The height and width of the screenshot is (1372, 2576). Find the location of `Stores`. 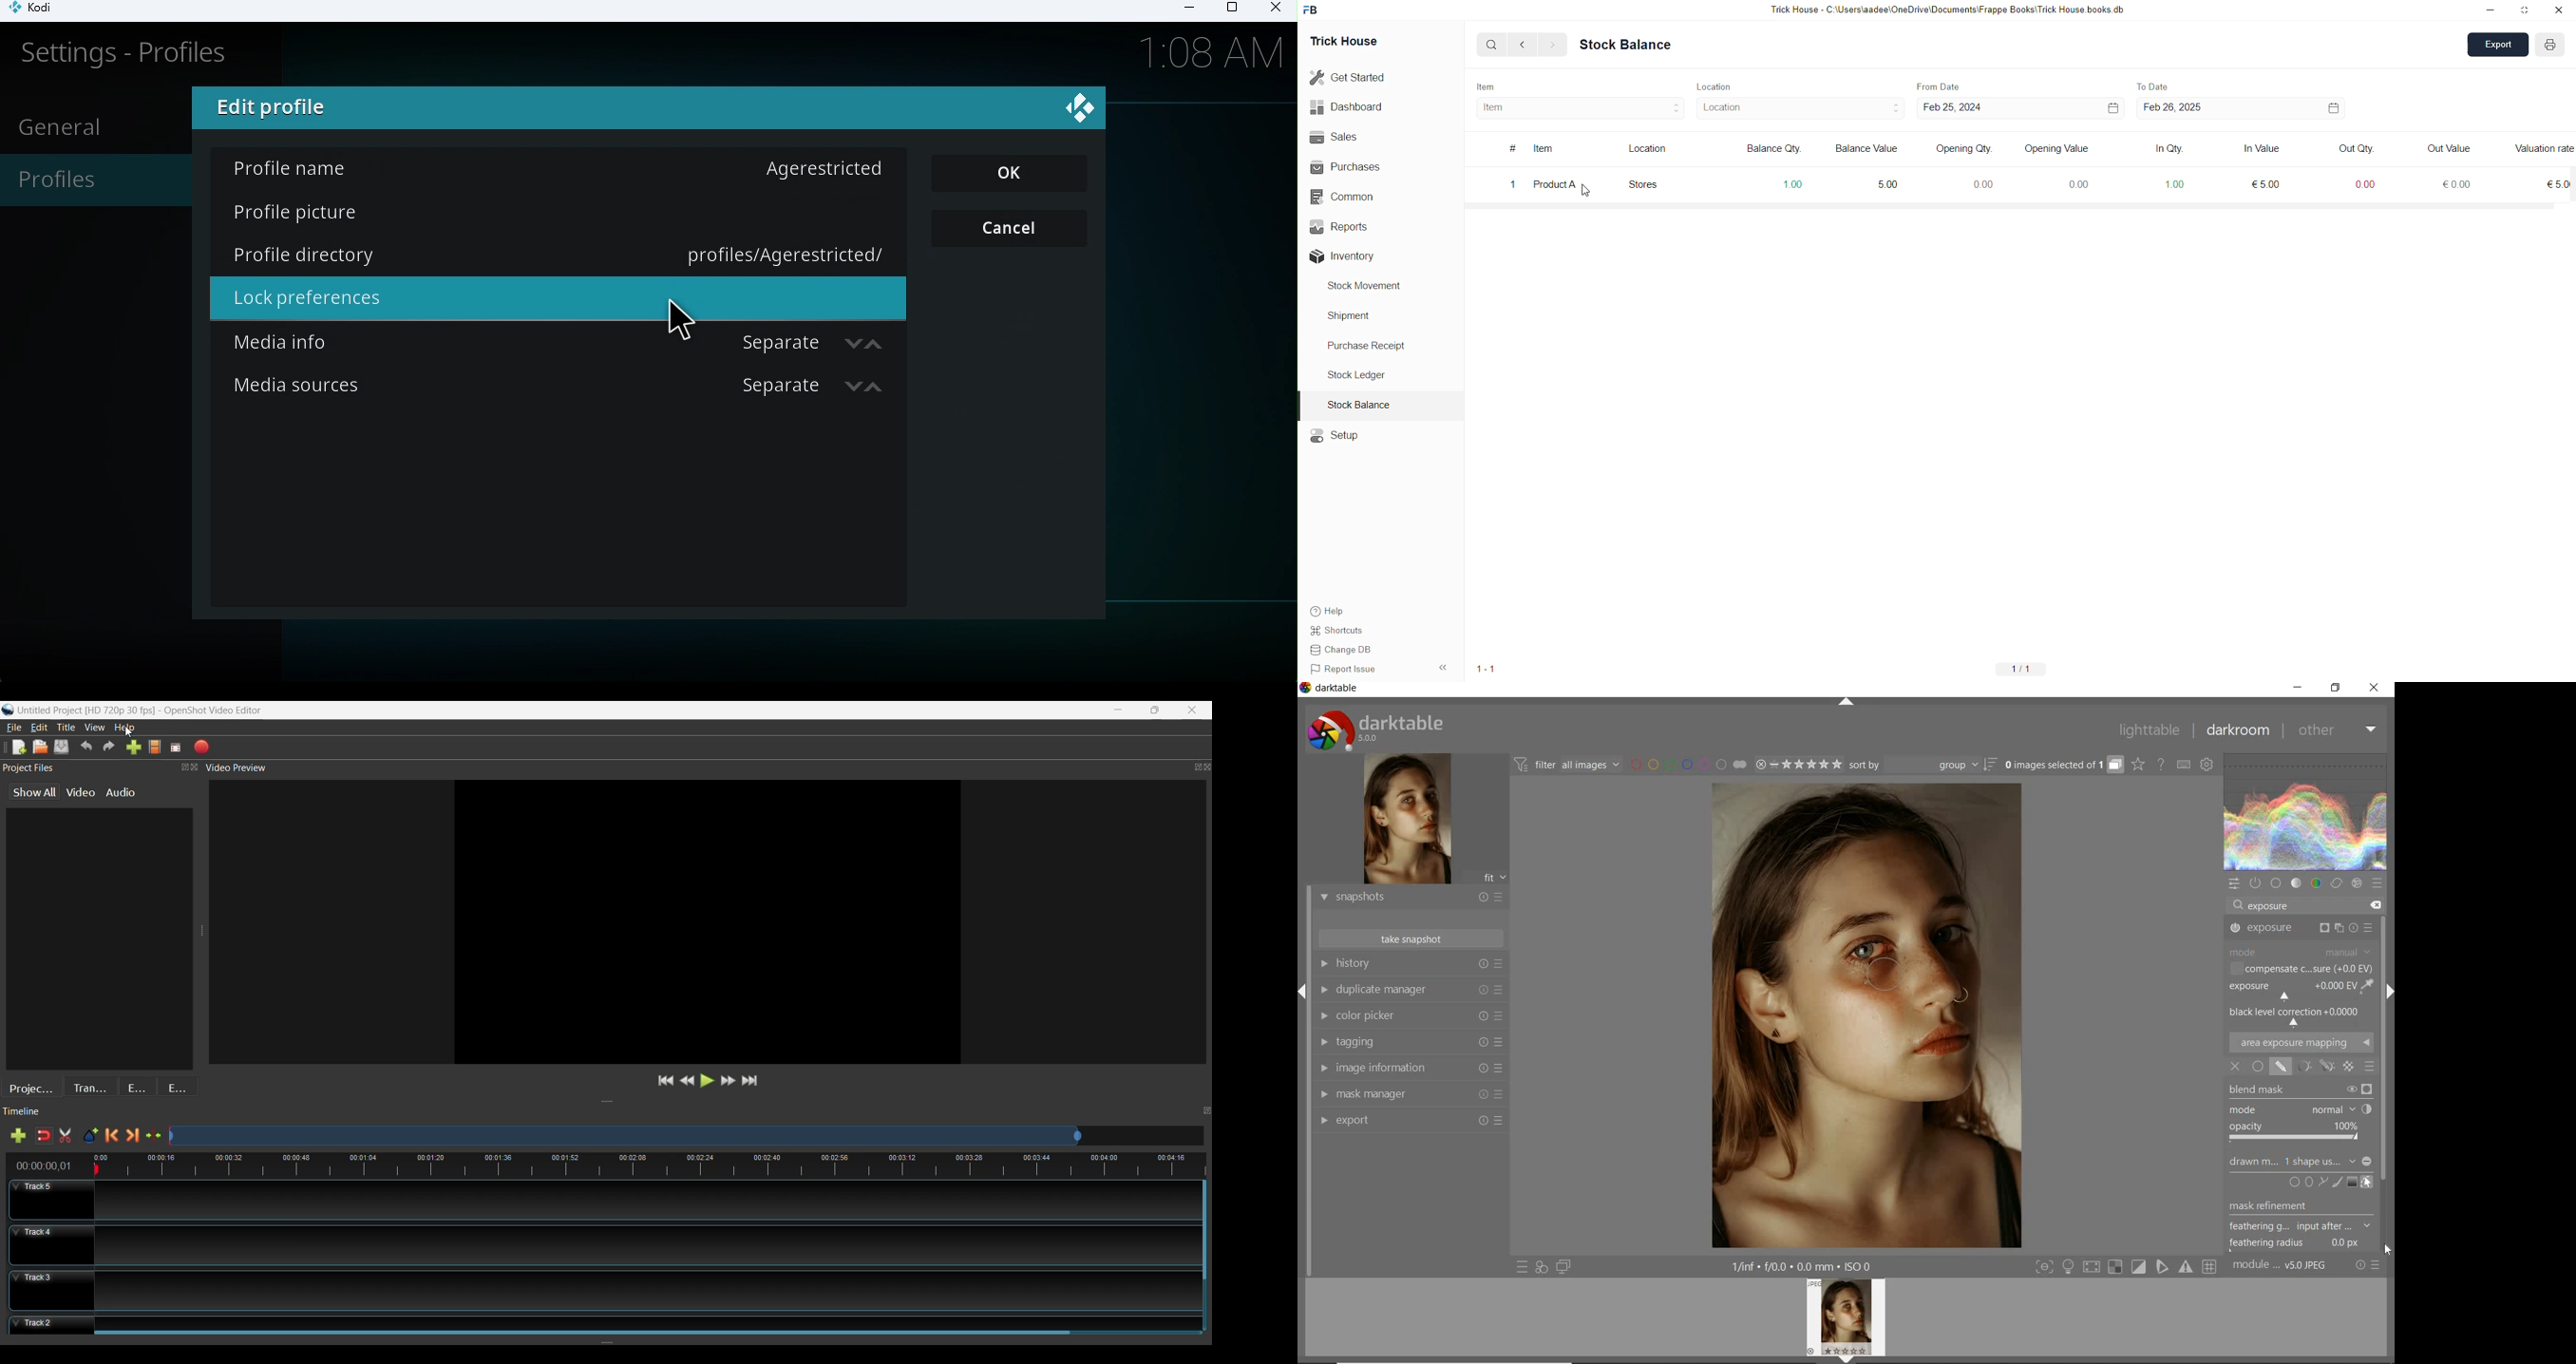

Stores is located at coordinates (1637, 184).